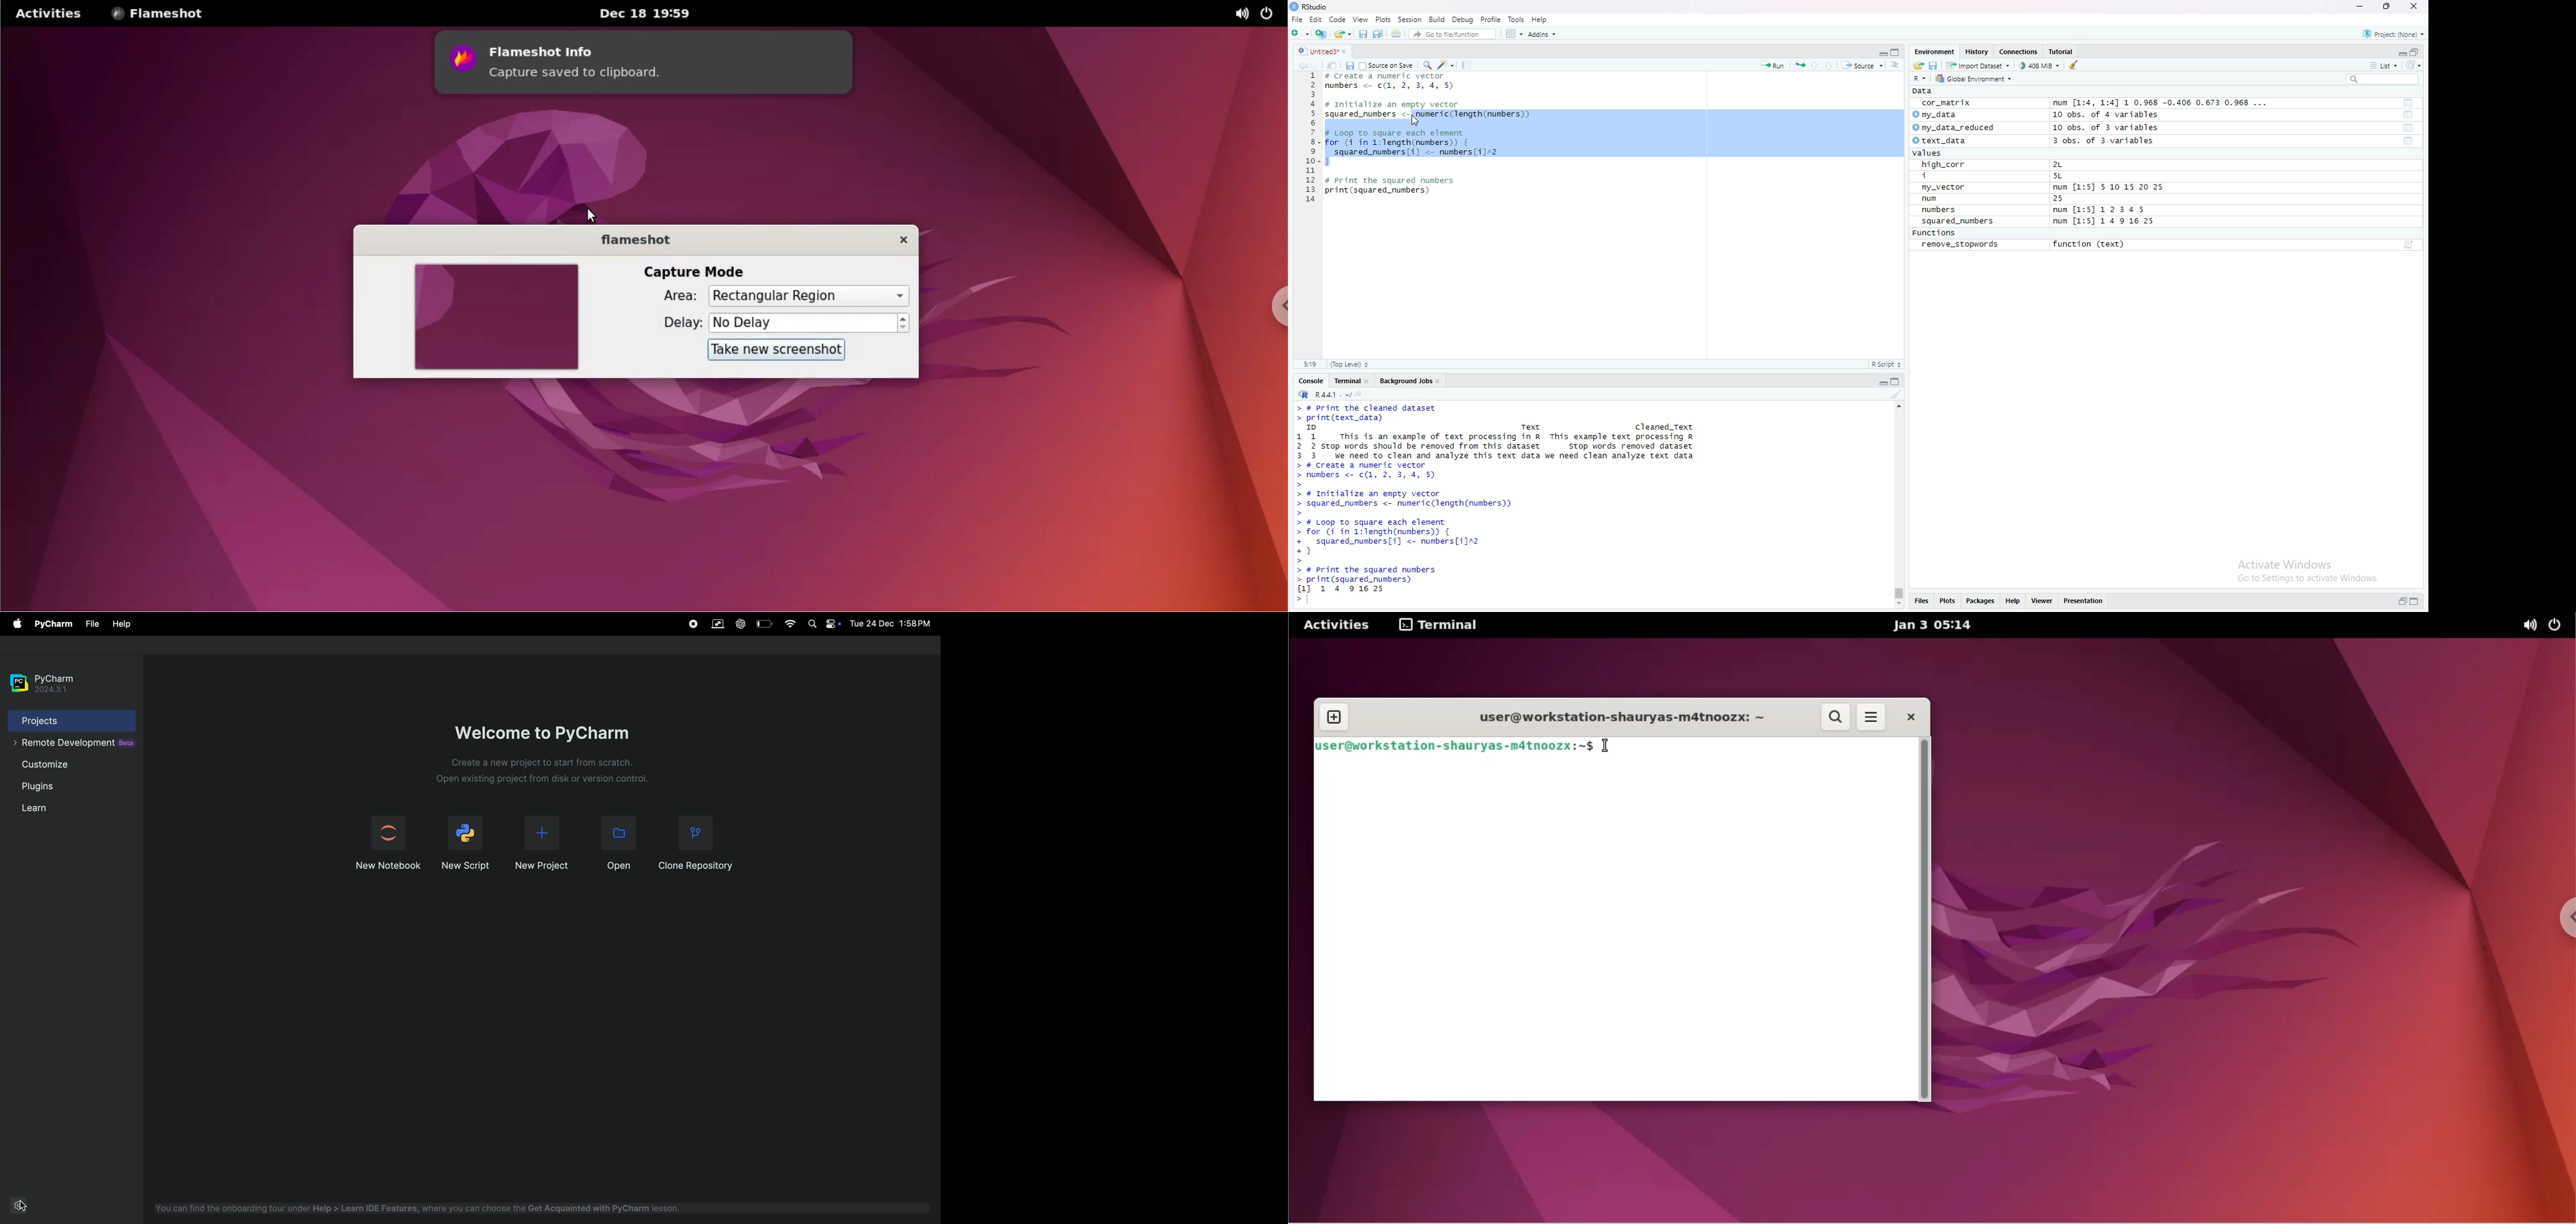  Describe the element at coordinates (2384, 65) in the screenshot. I see `List` at that location.